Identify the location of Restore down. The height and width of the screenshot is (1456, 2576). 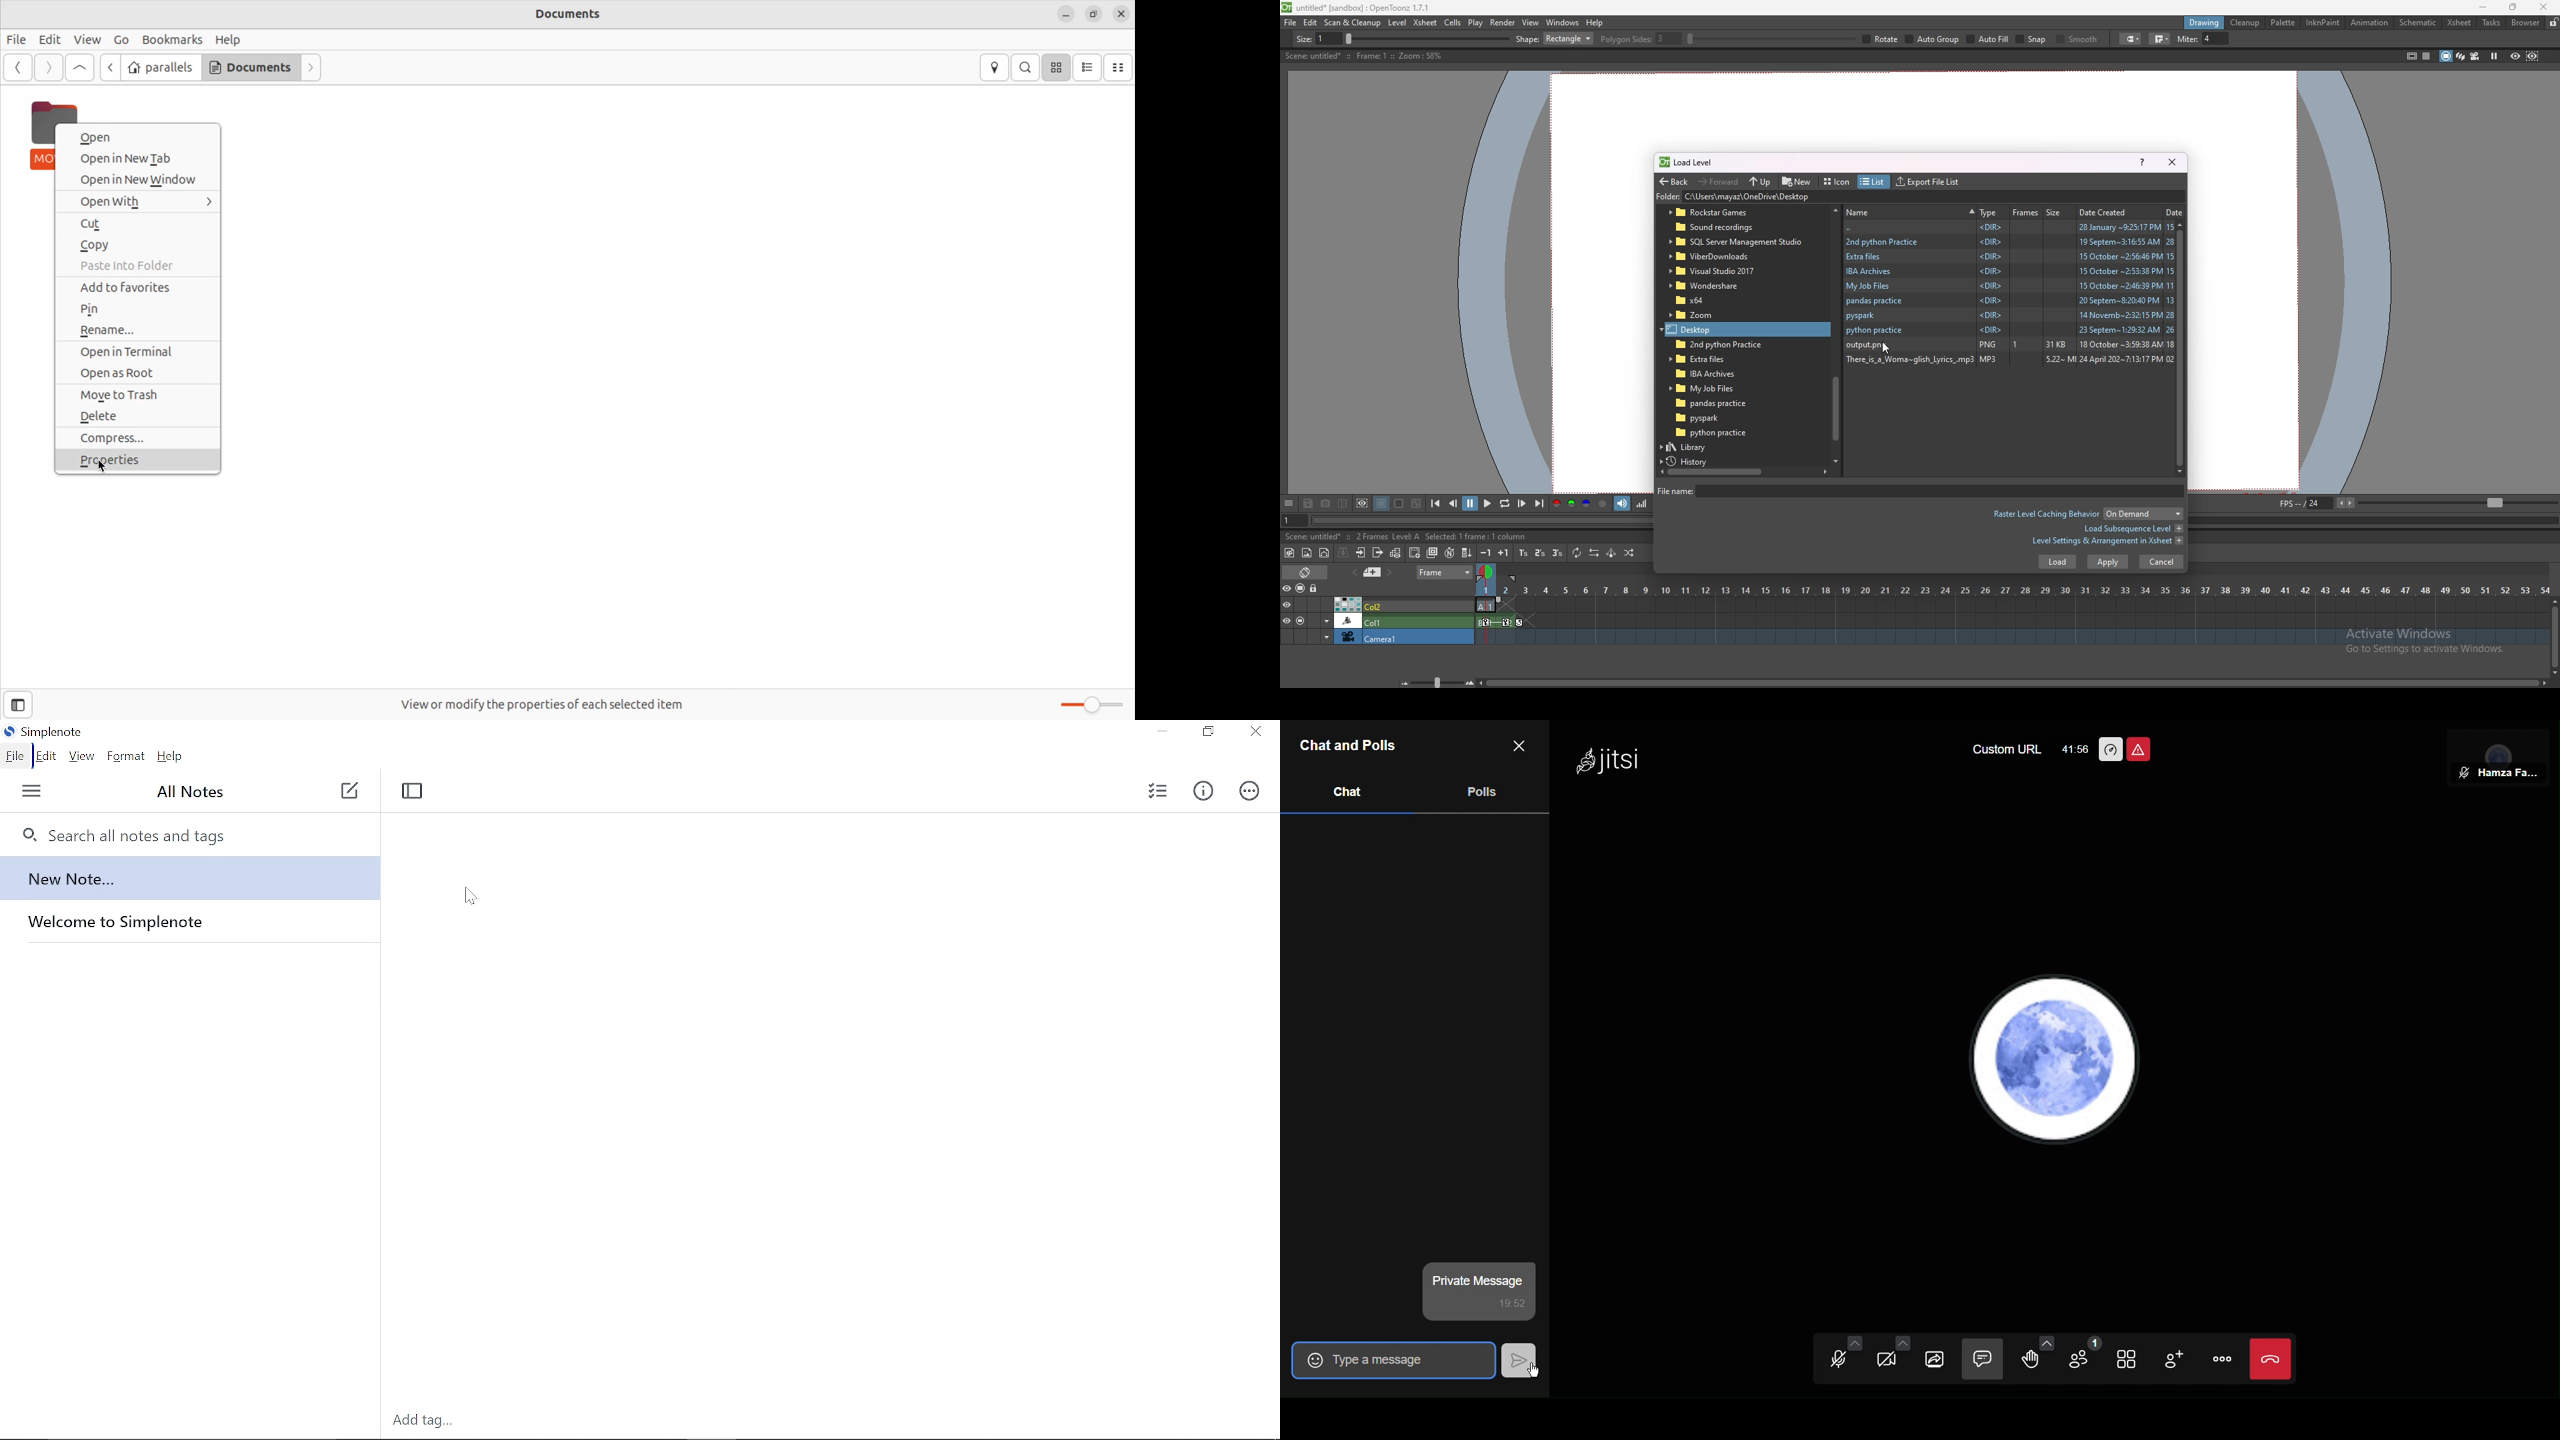
(1206, 734).